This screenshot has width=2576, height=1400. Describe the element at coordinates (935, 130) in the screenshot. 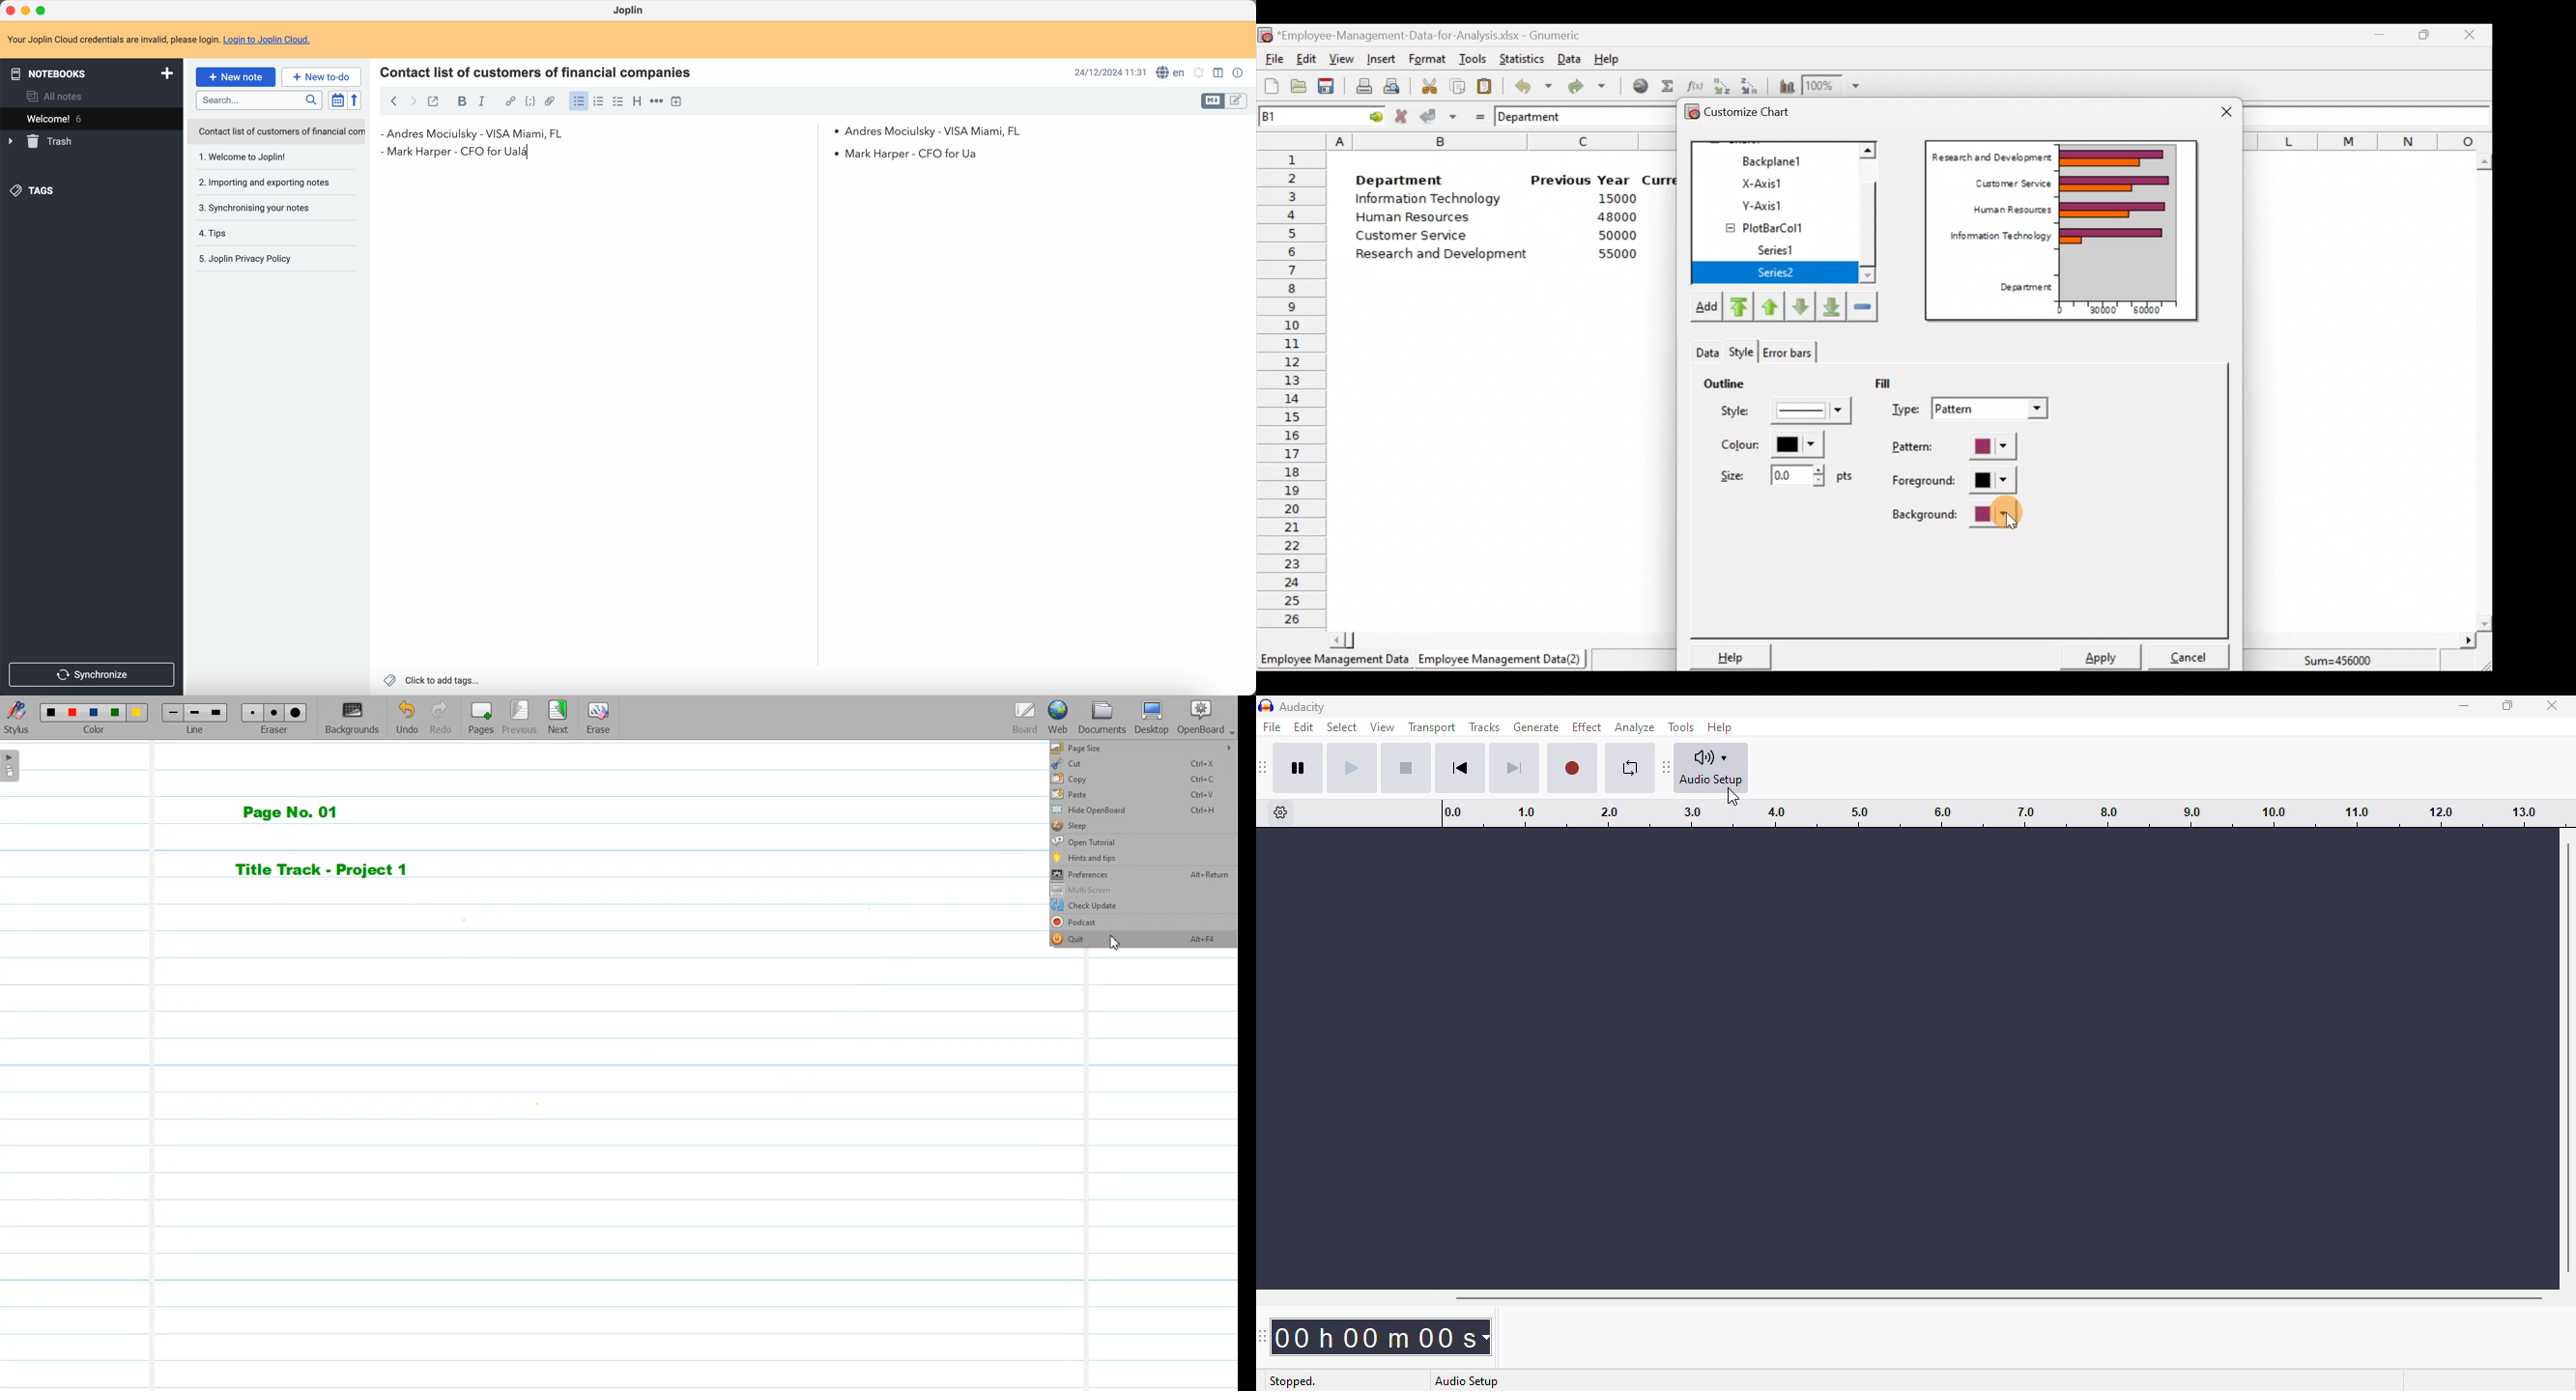

I see `Andres Mociulsky - VISA Miami, FL` at that location.